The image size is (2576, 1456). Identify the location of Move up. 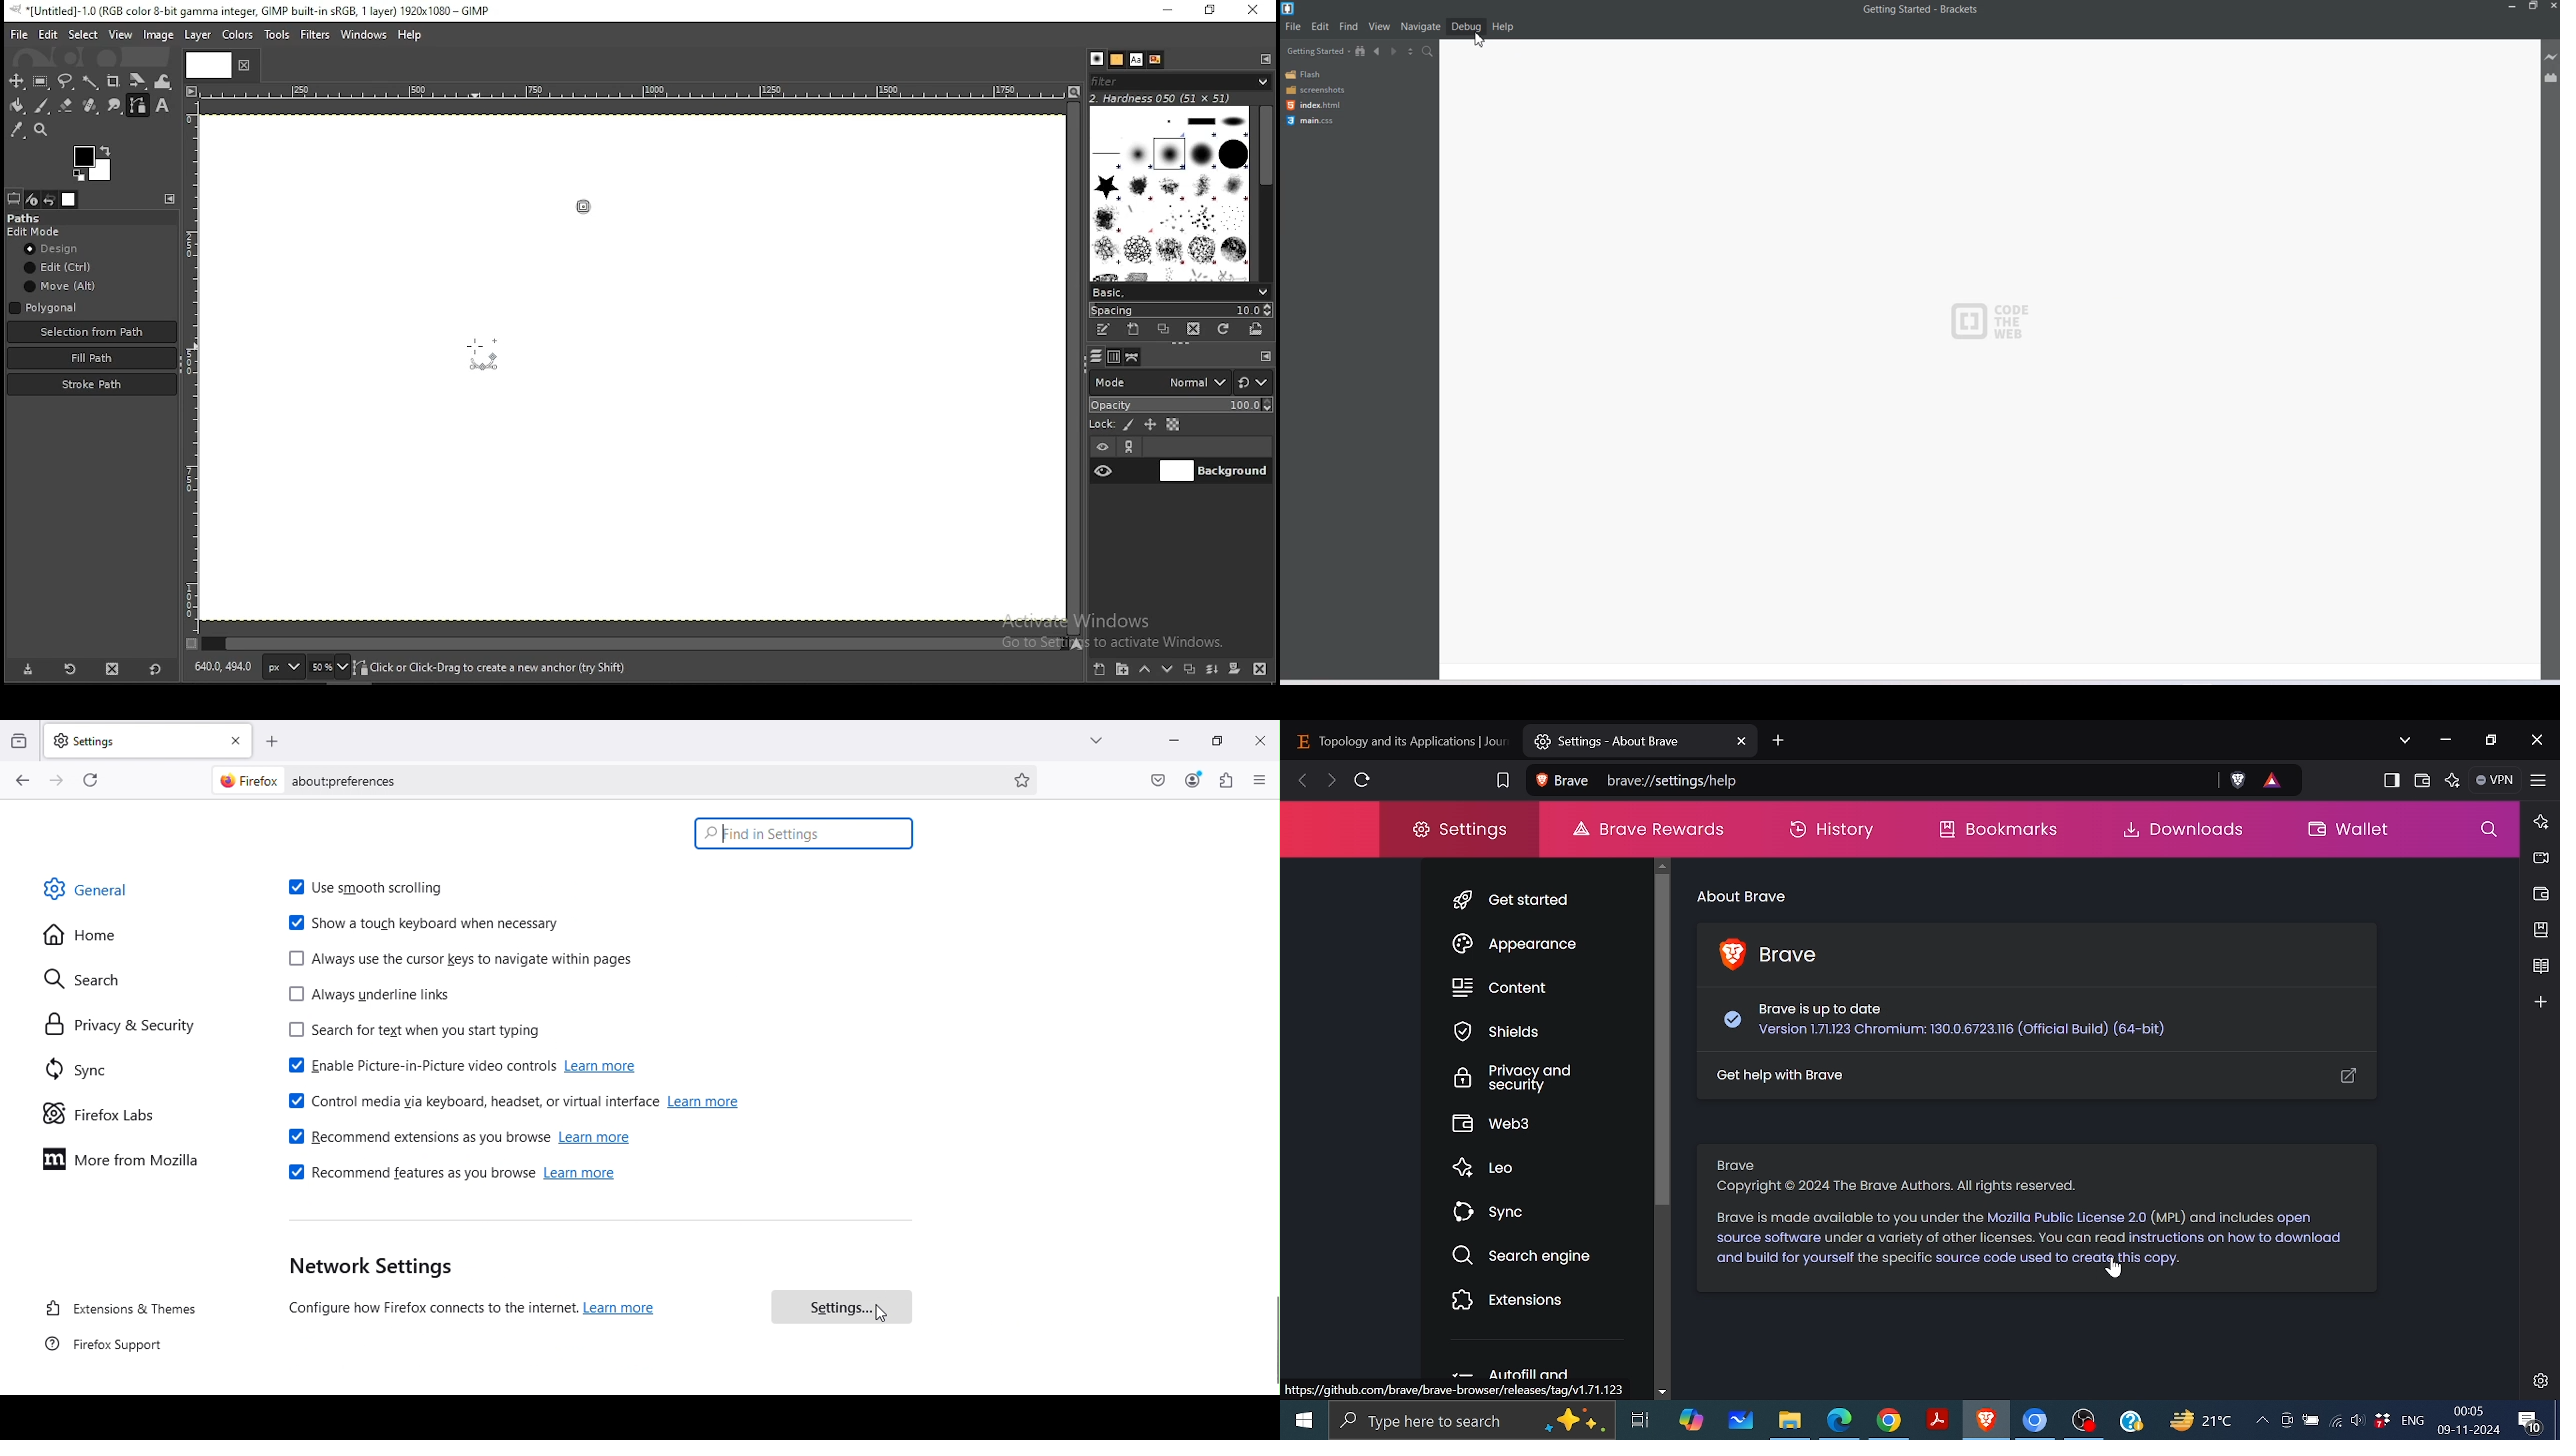
(1664, 866).